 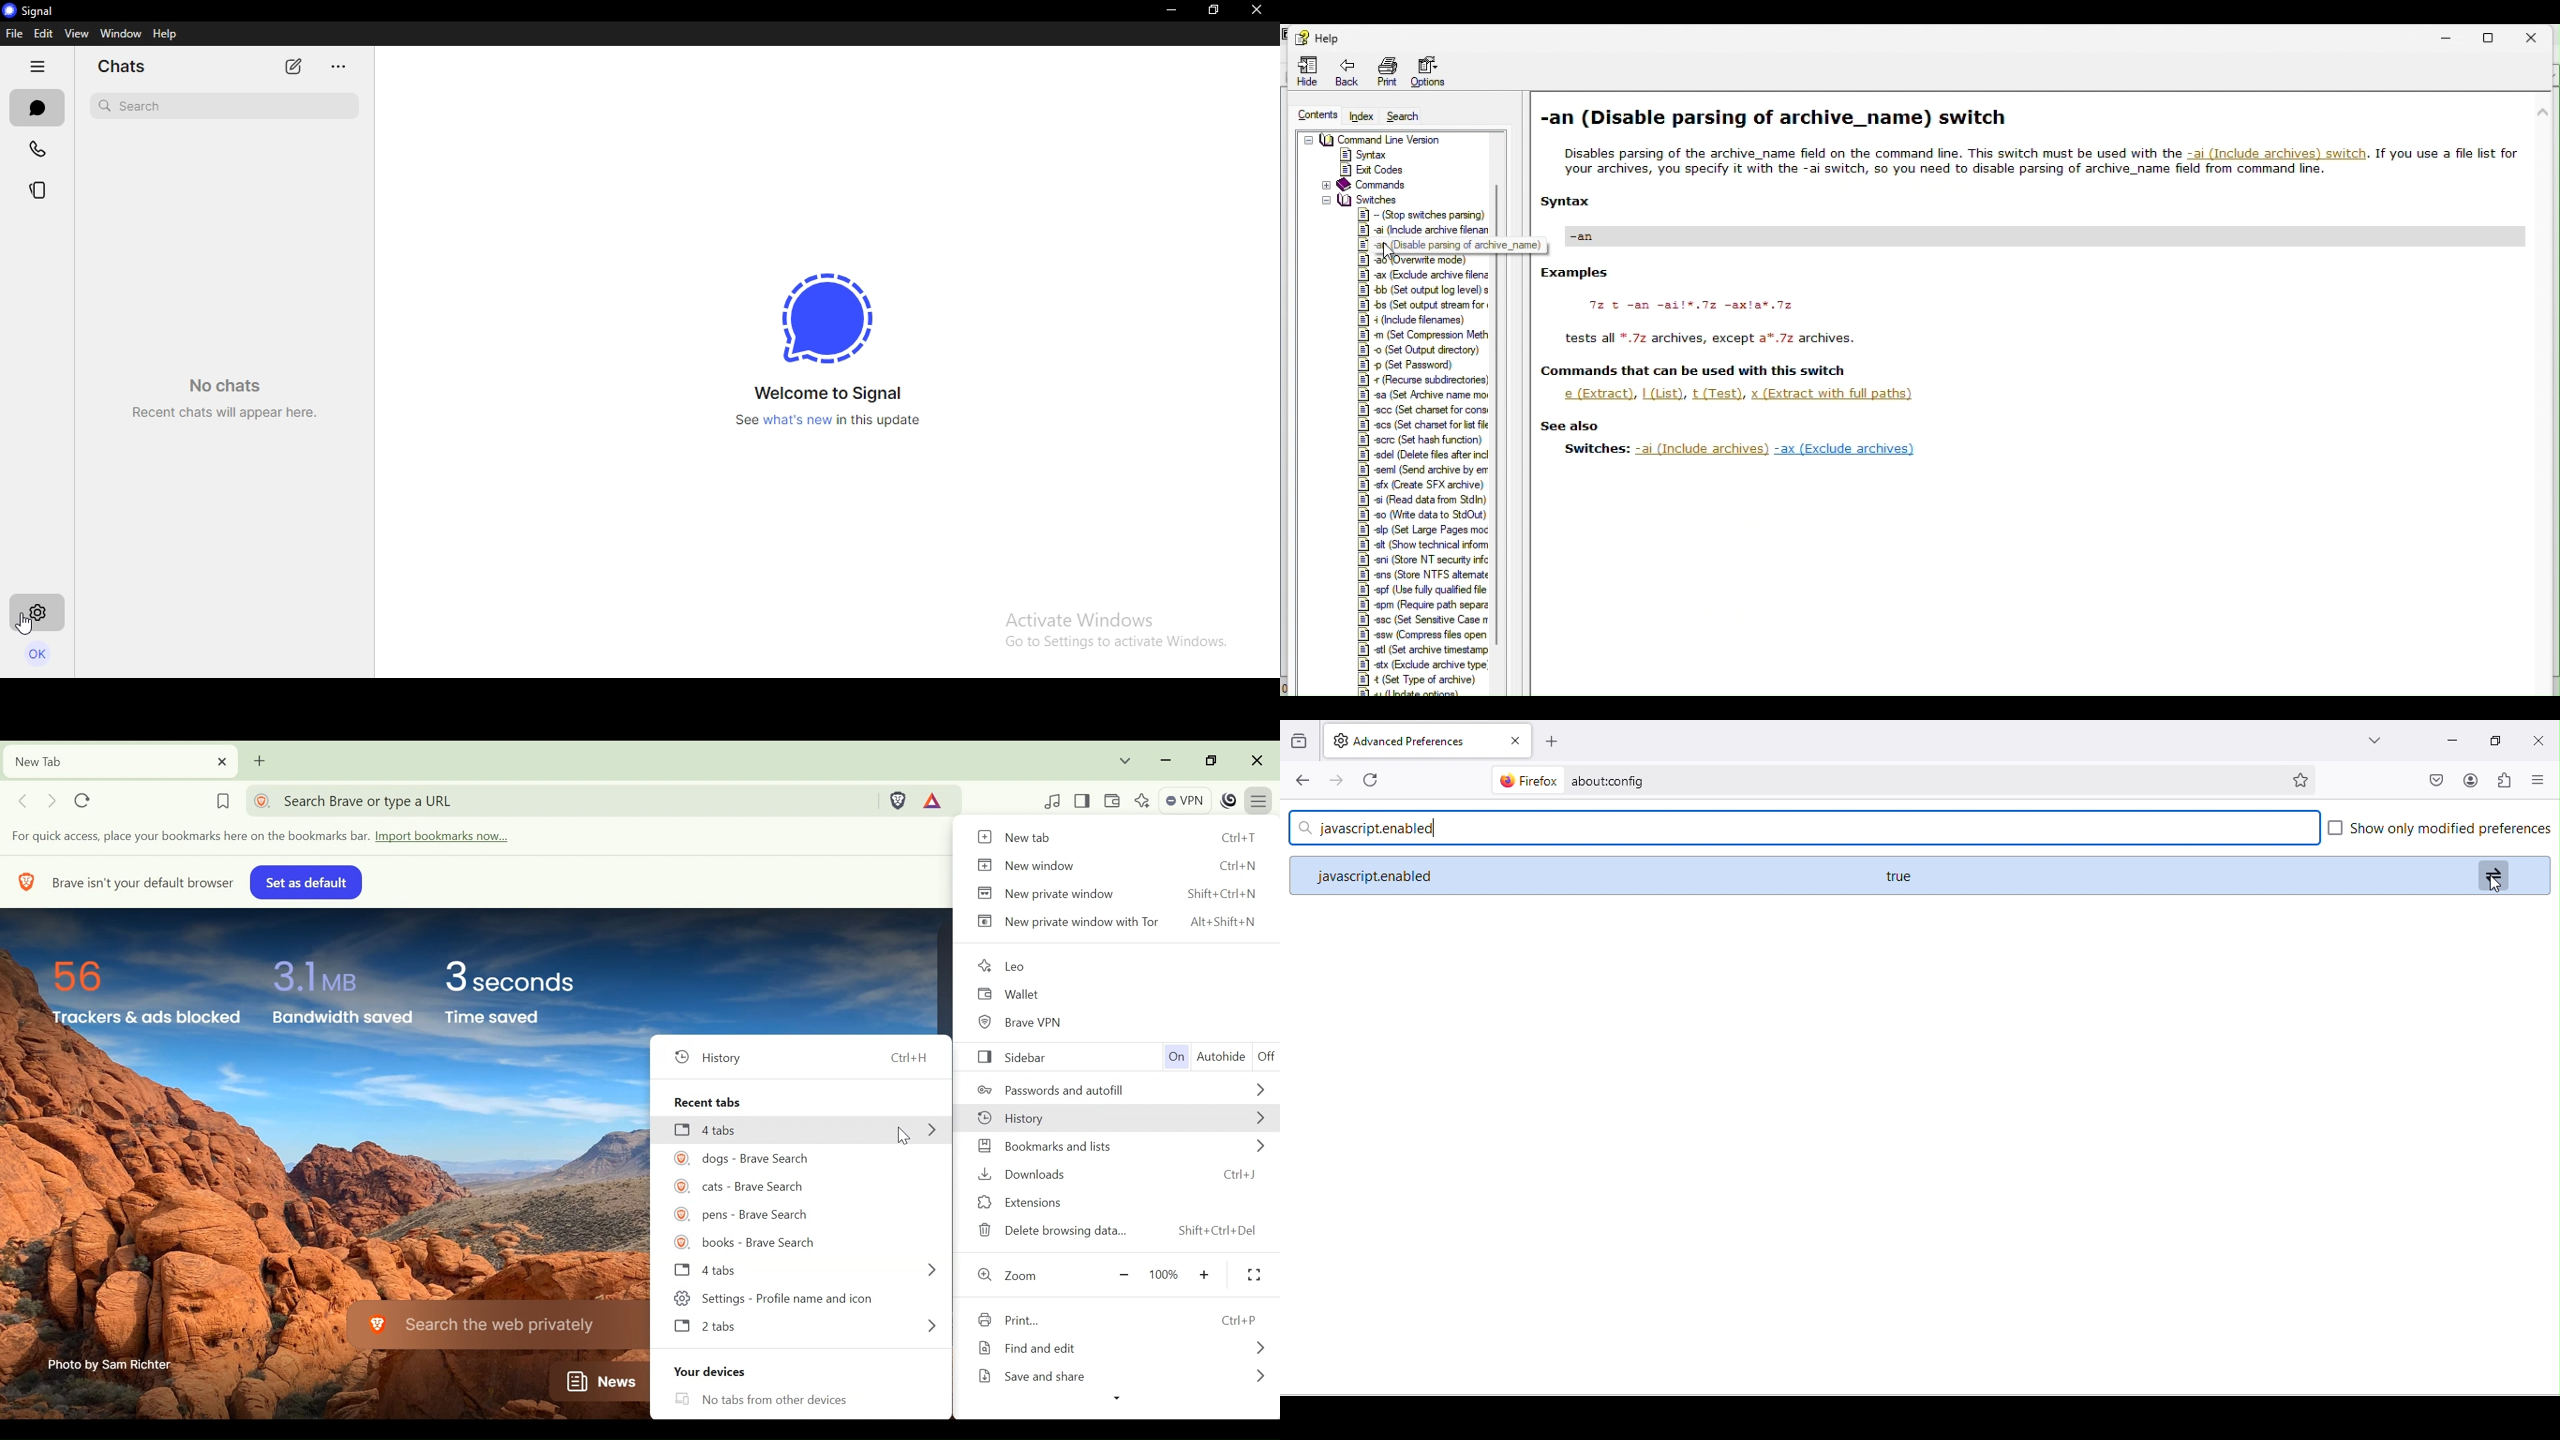 I want to click on 18] m (Set Compression Meth, so click(x=1425, y=333).